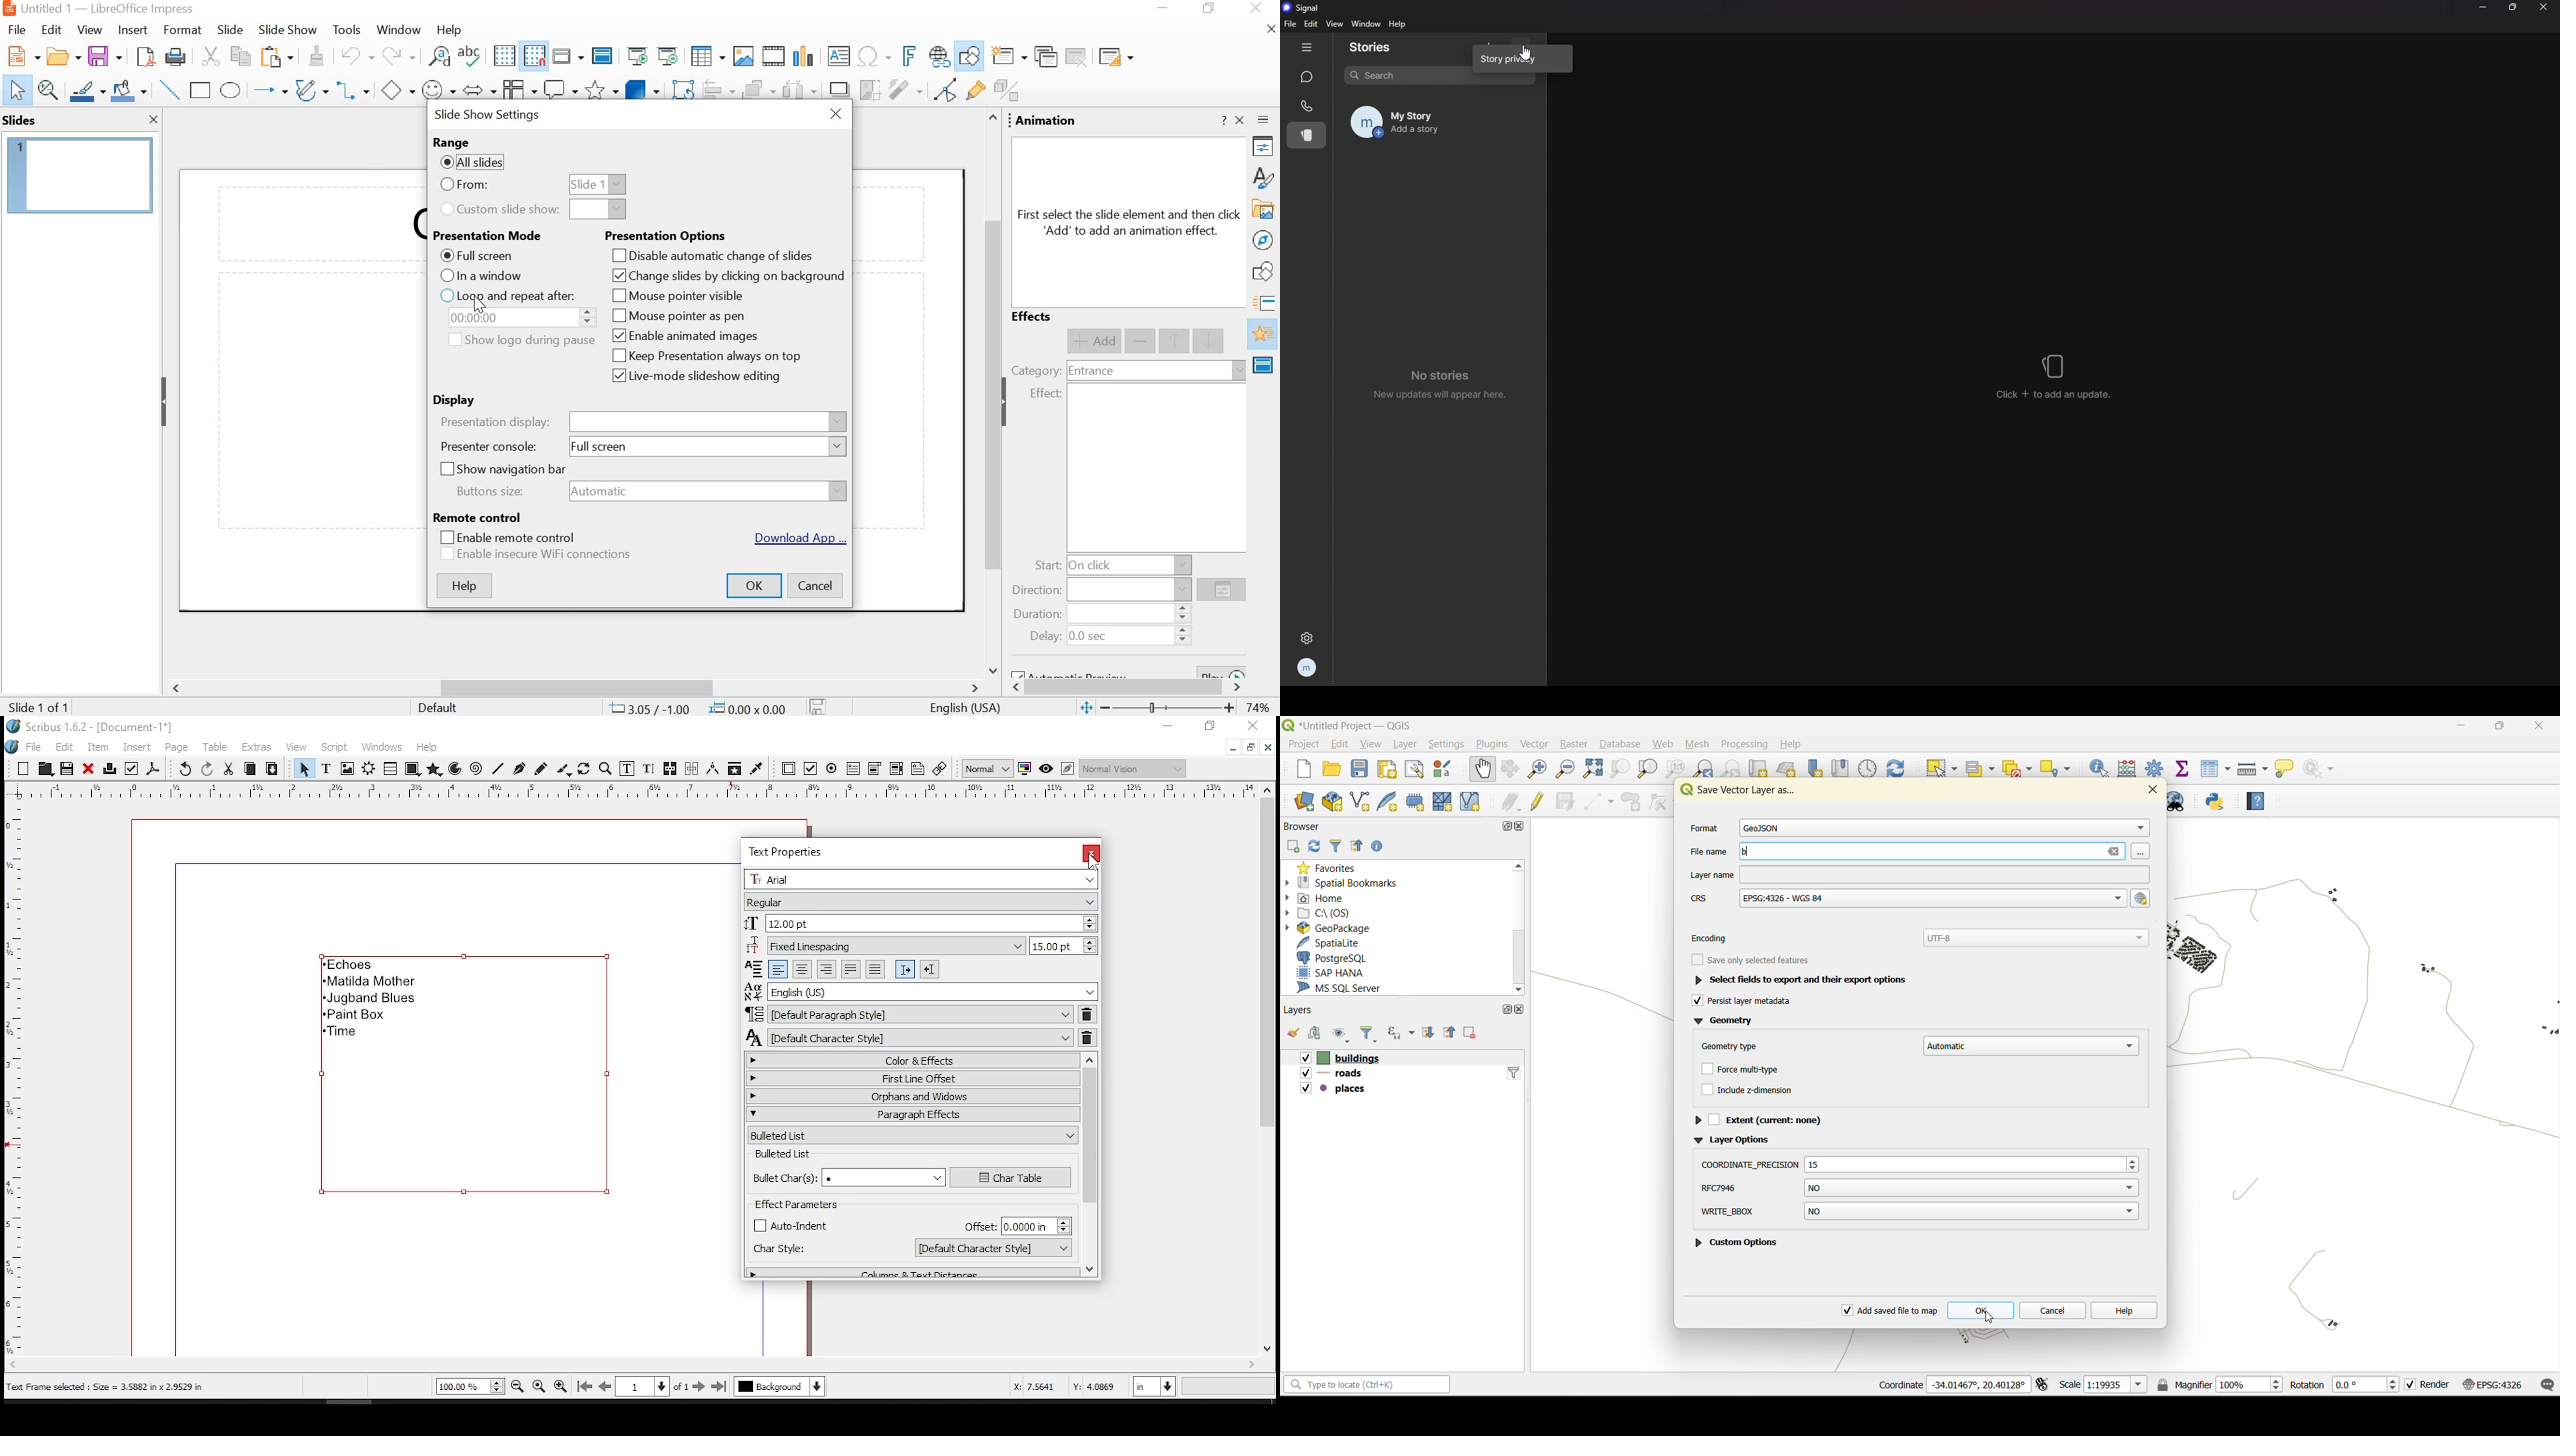 This screenshot has height=1456, width=2576. What do you see at coordinates (559, 1388) in the screenshot?
I see `zoom in` at bounding box center [559, 1388].